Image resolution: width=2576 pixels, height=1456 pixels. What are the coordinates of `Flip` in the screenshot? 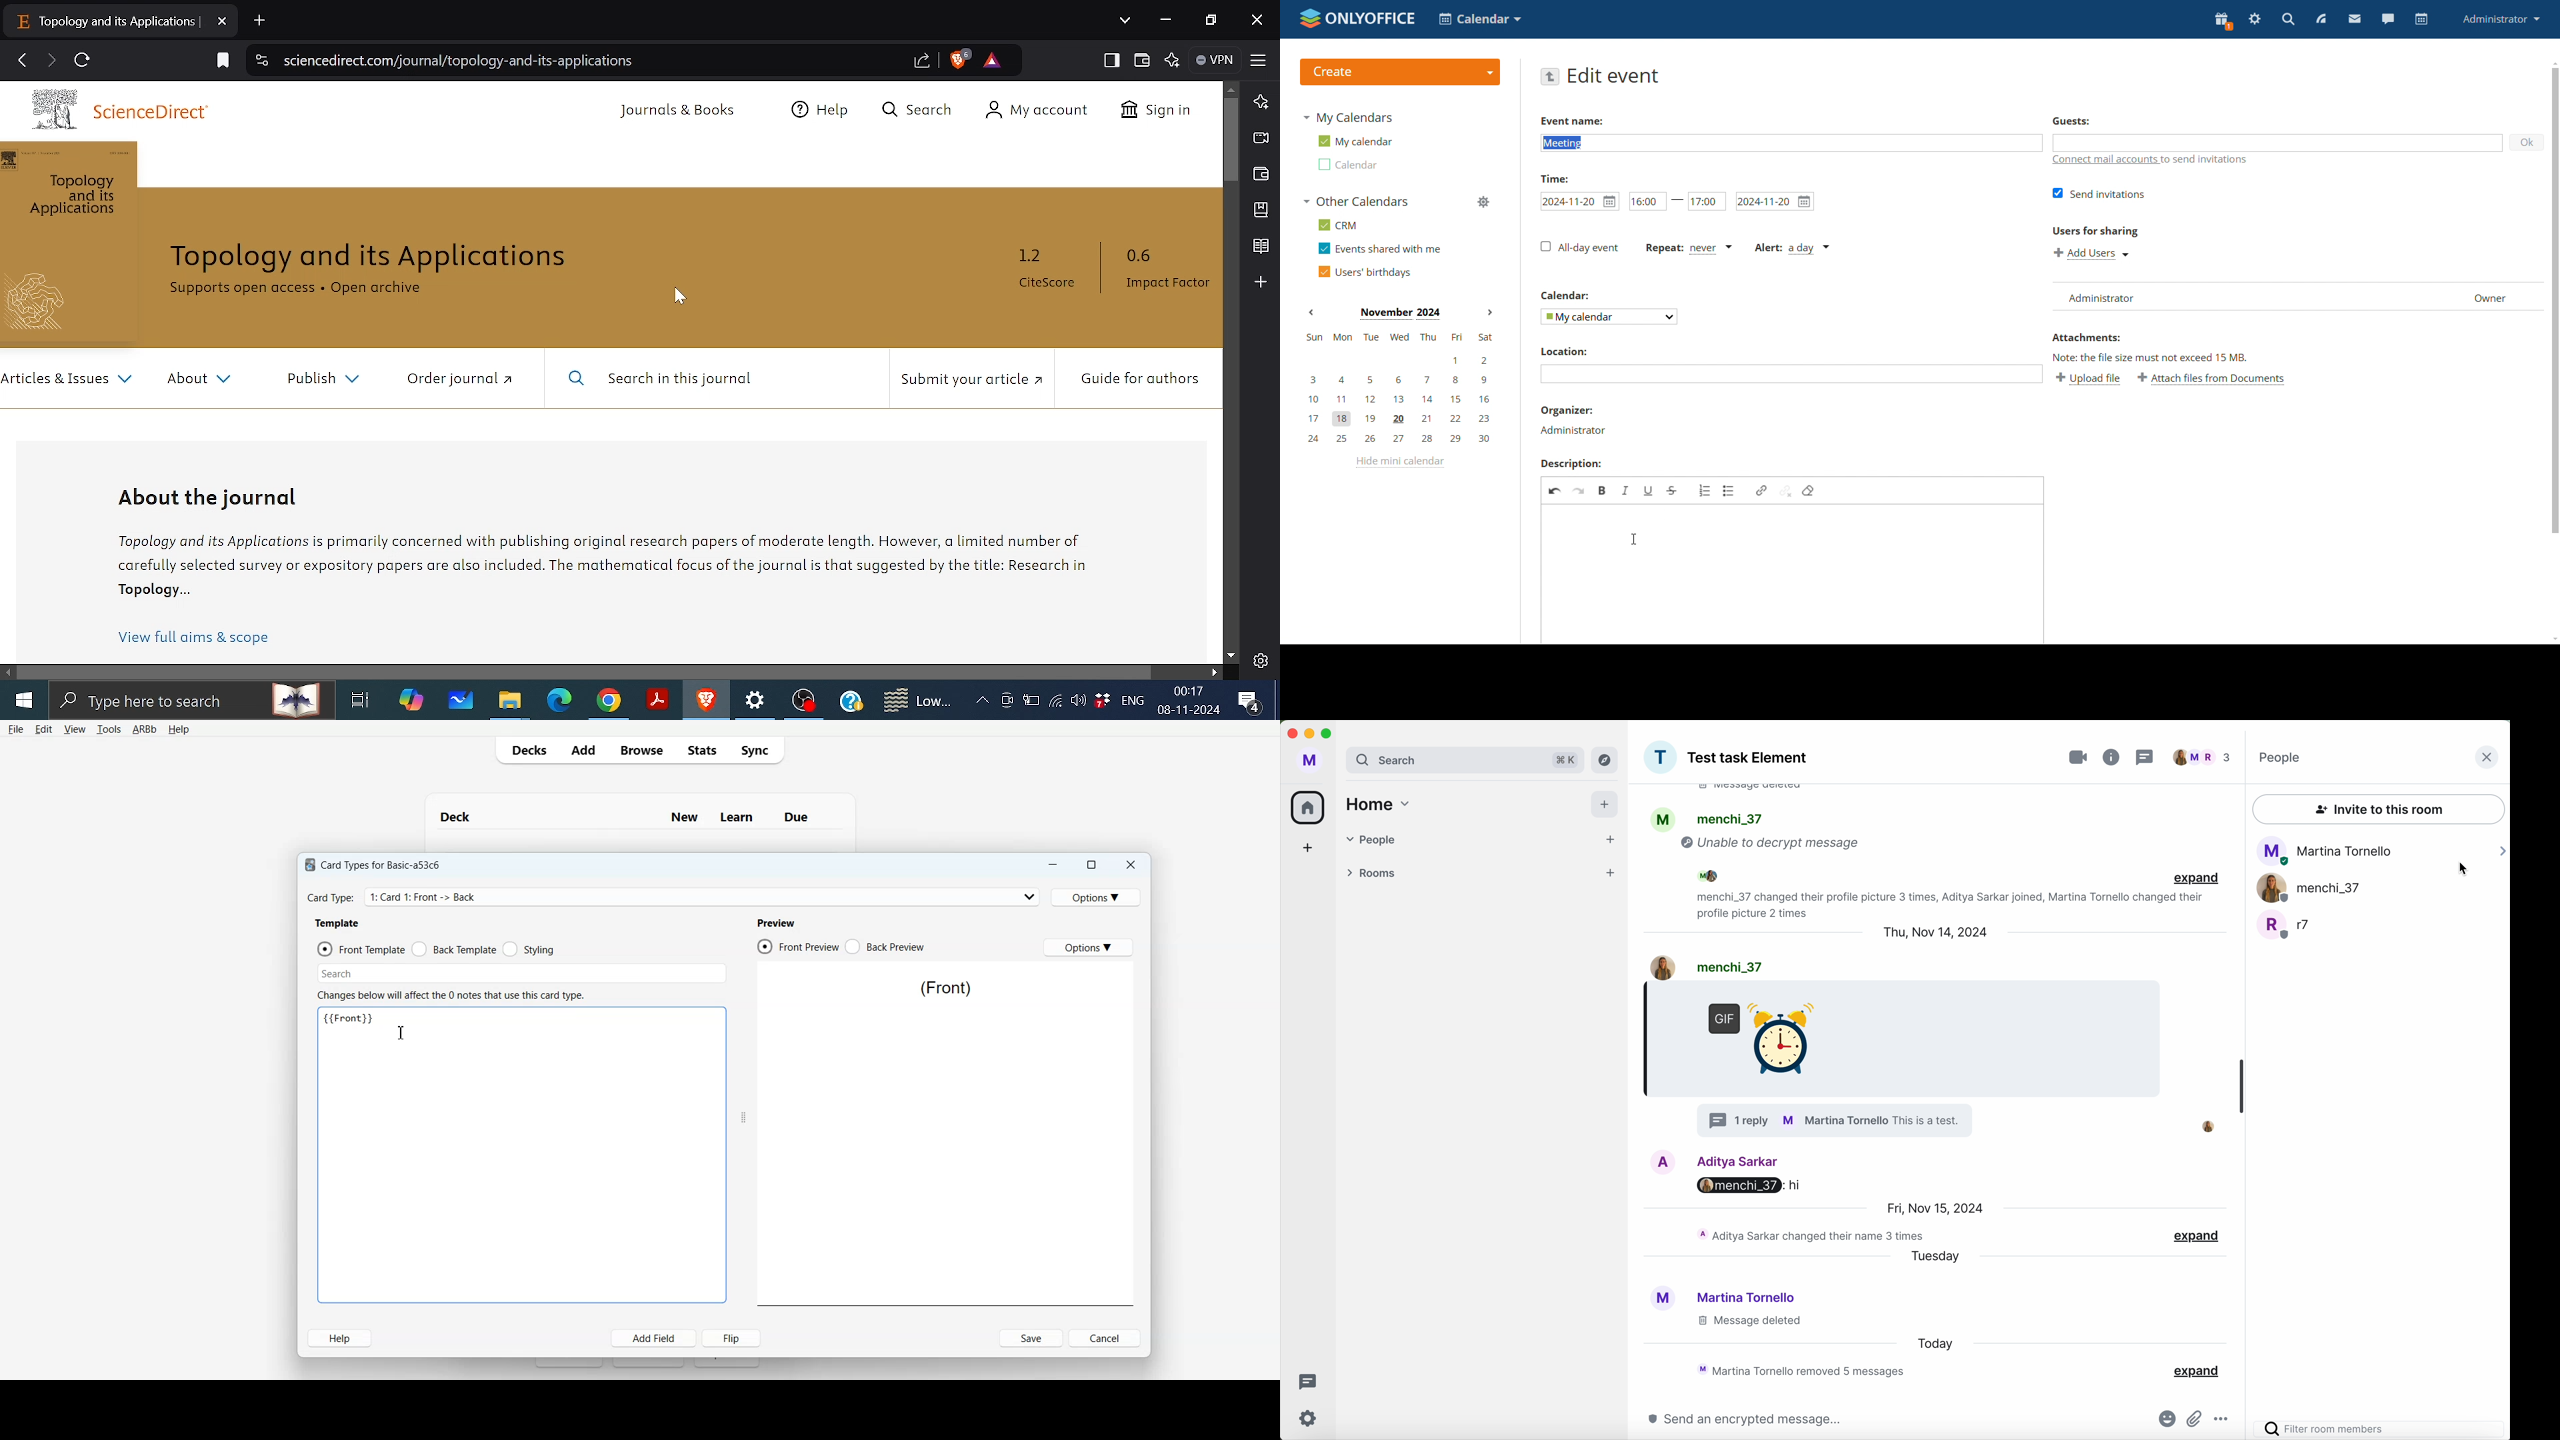 It's located at (734, 1337).